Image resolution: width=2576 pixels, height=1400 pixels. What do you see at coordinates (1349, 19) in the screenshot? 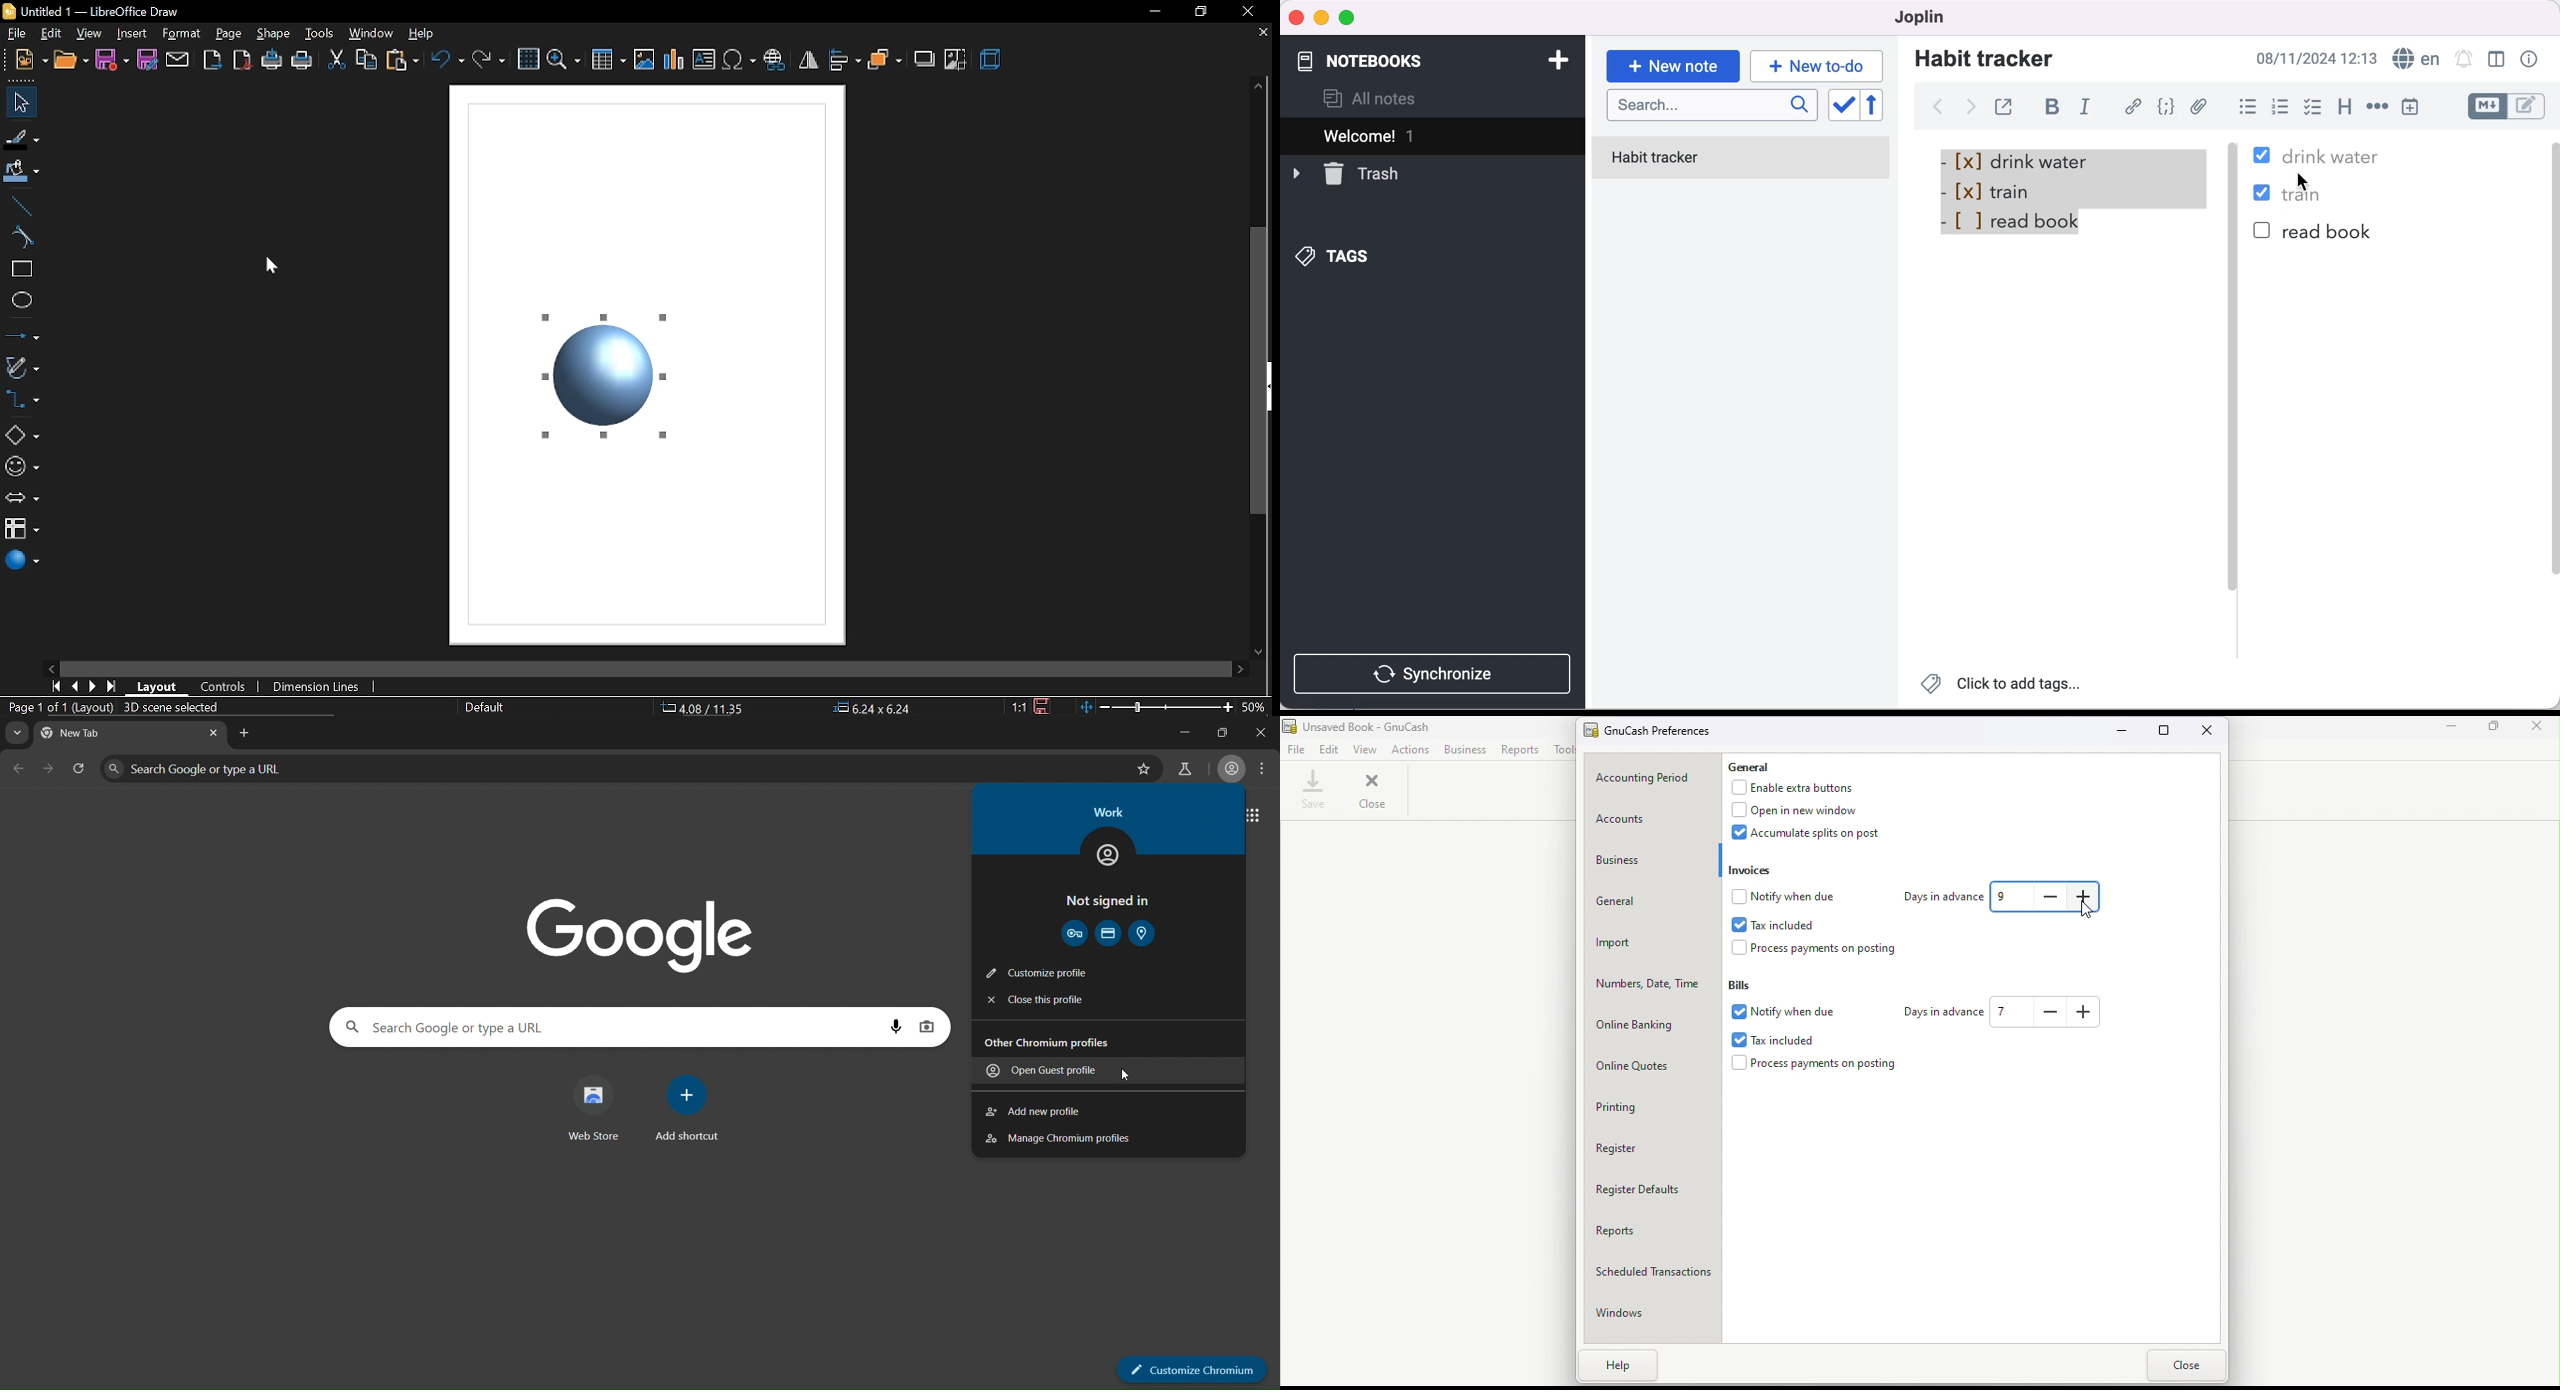
I see `maximize` at bounding box center [1349, 19].